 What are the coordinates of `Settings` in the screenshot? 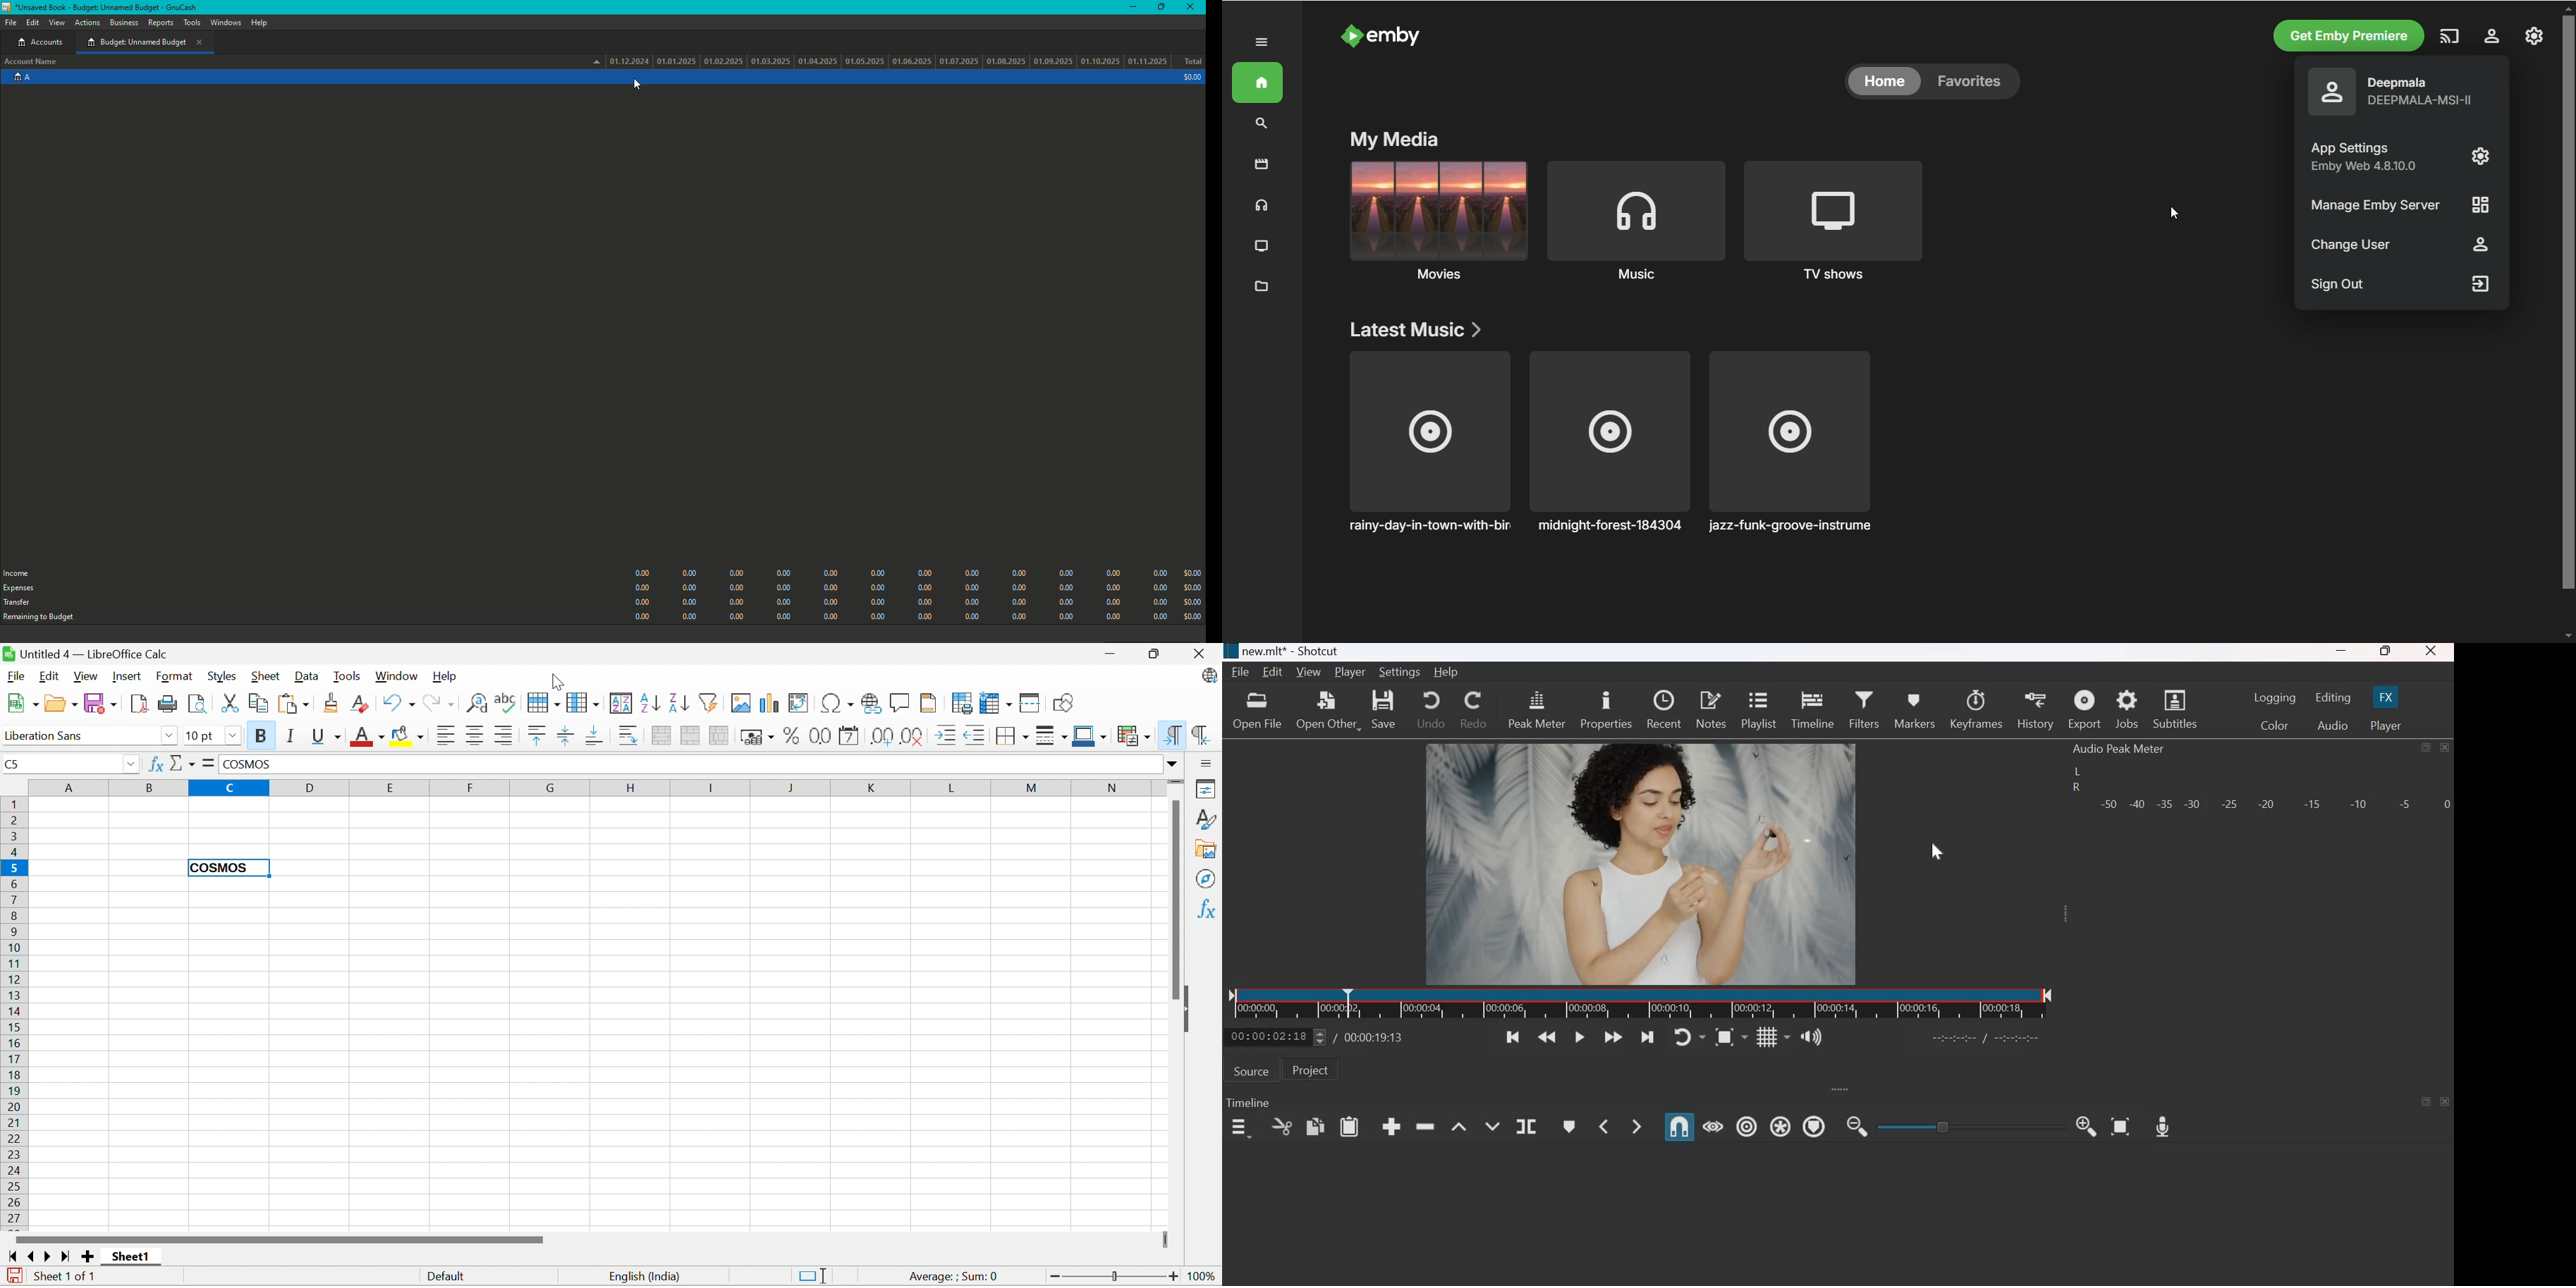 It's located at (1401, 672).